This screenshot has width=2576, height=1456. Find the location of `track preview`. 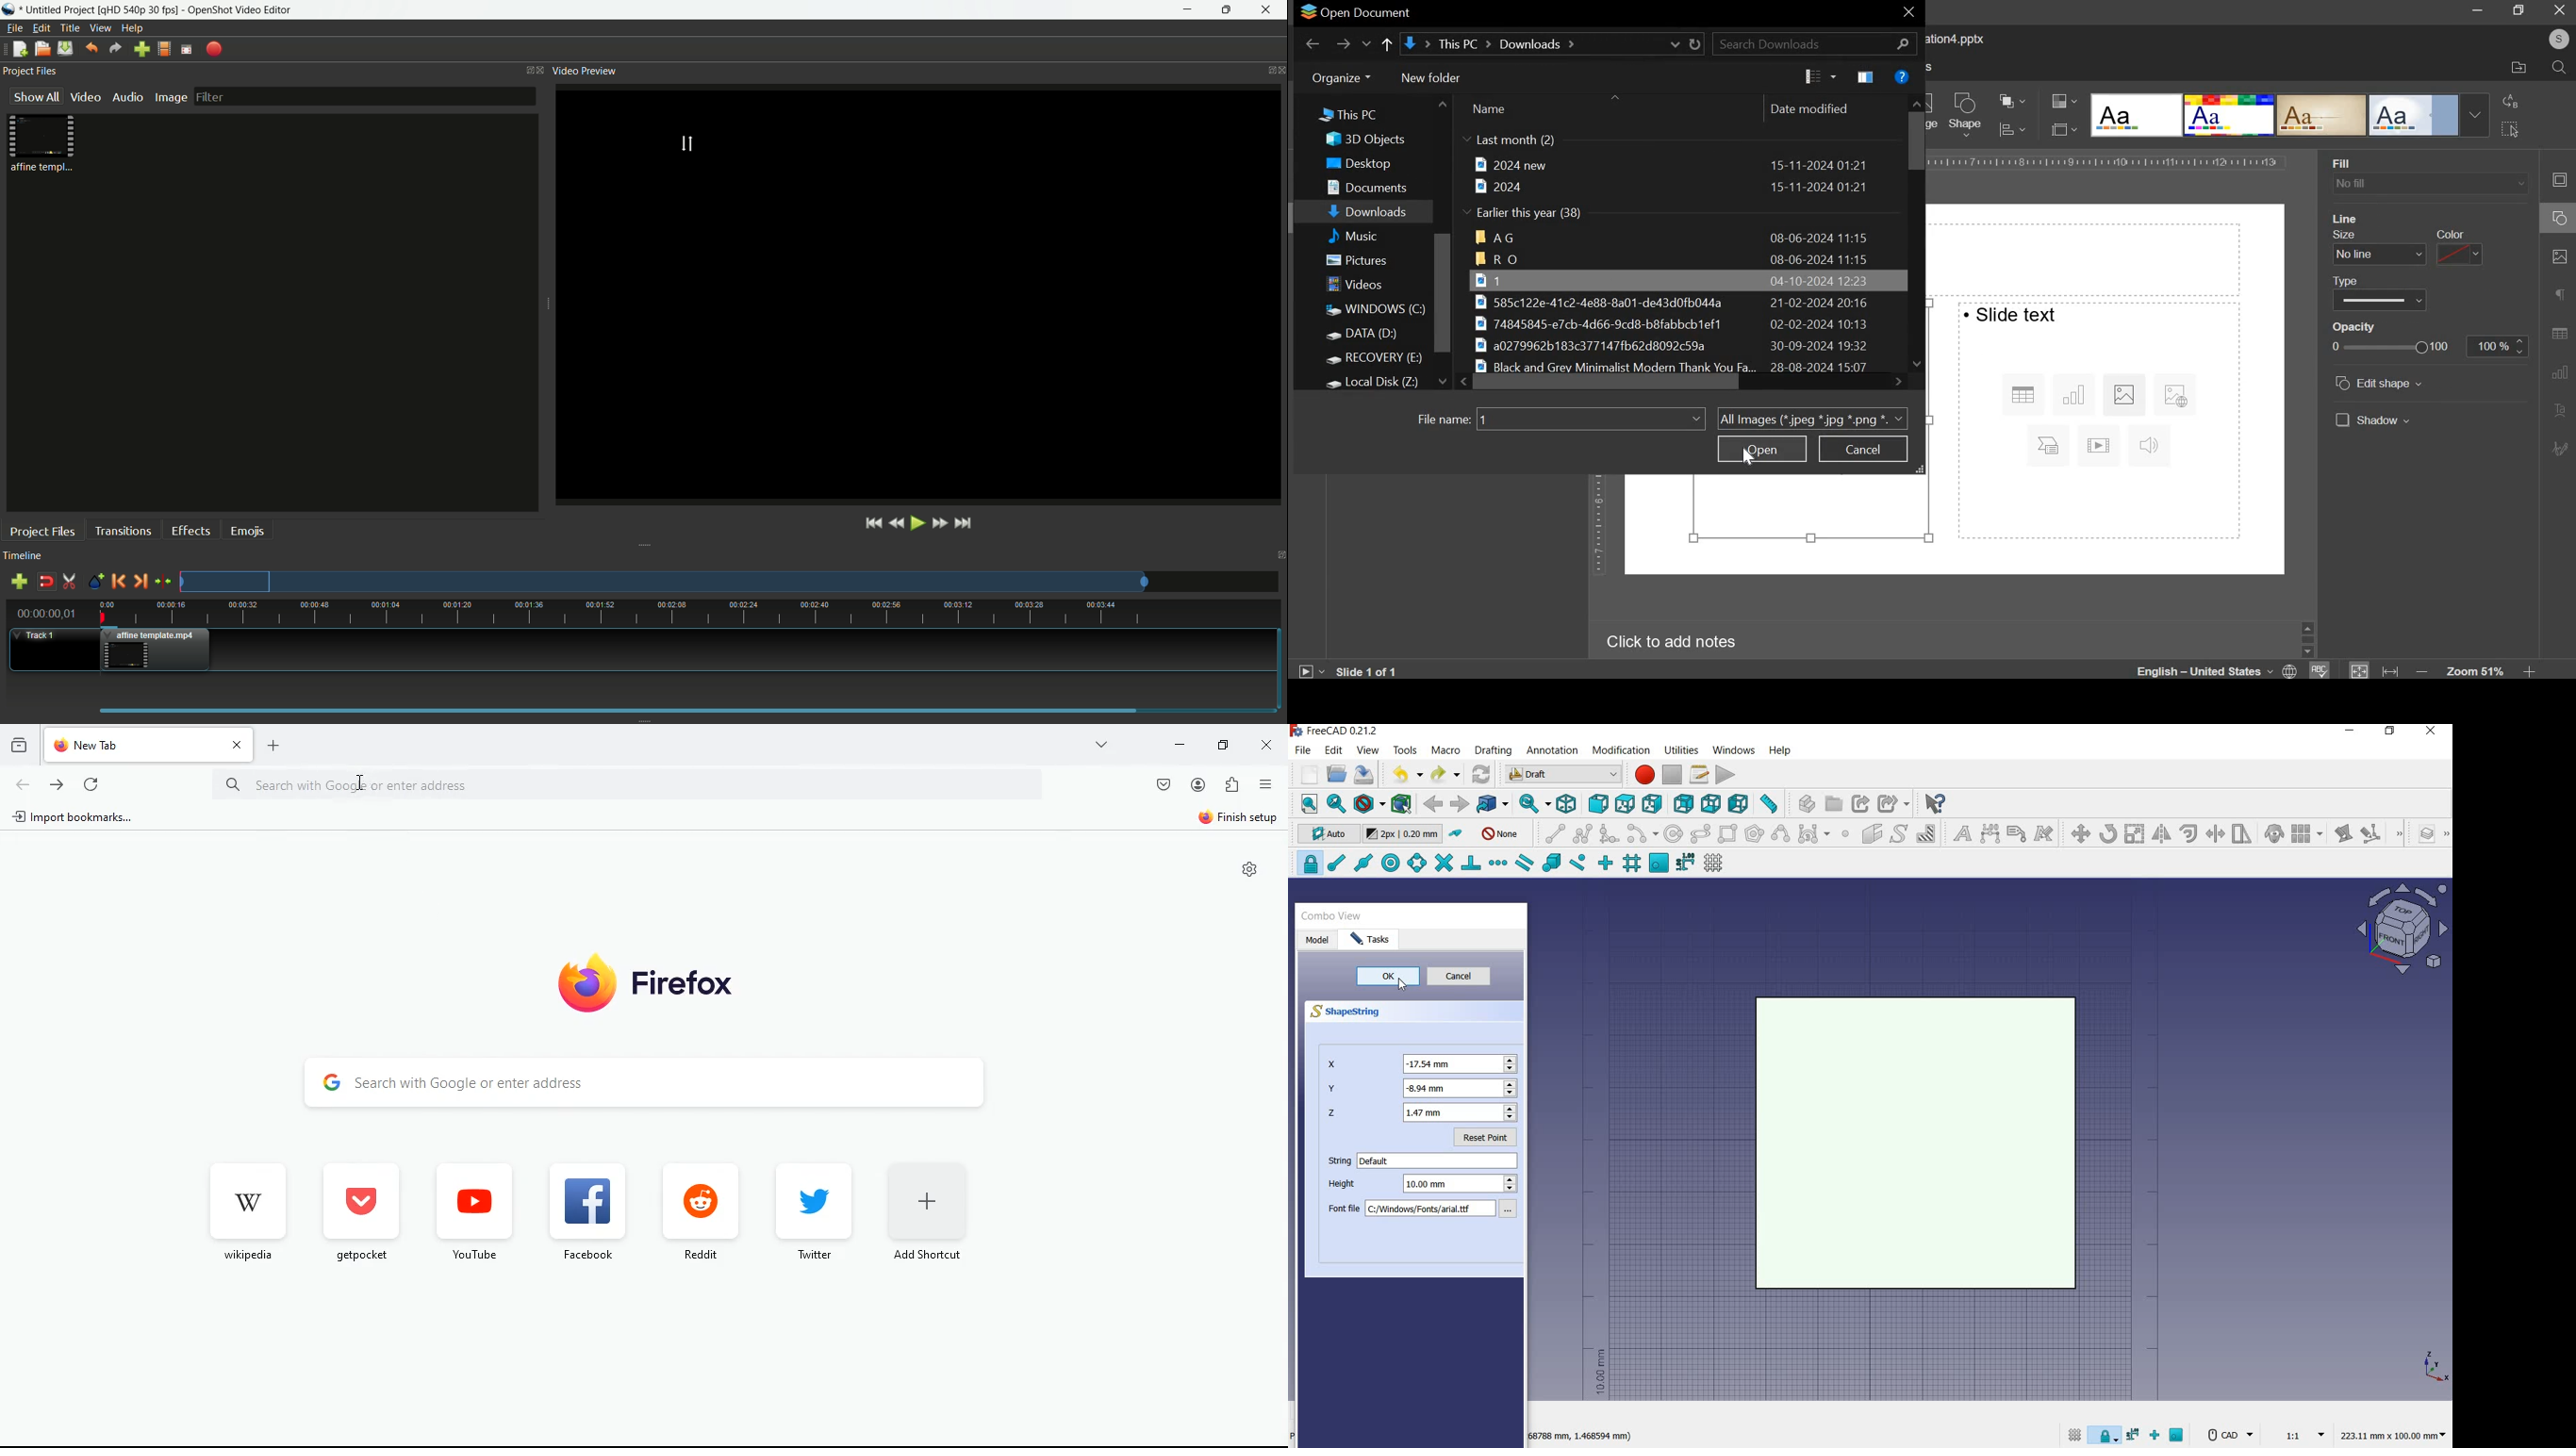

track preview is located at coordinates (665, 581).